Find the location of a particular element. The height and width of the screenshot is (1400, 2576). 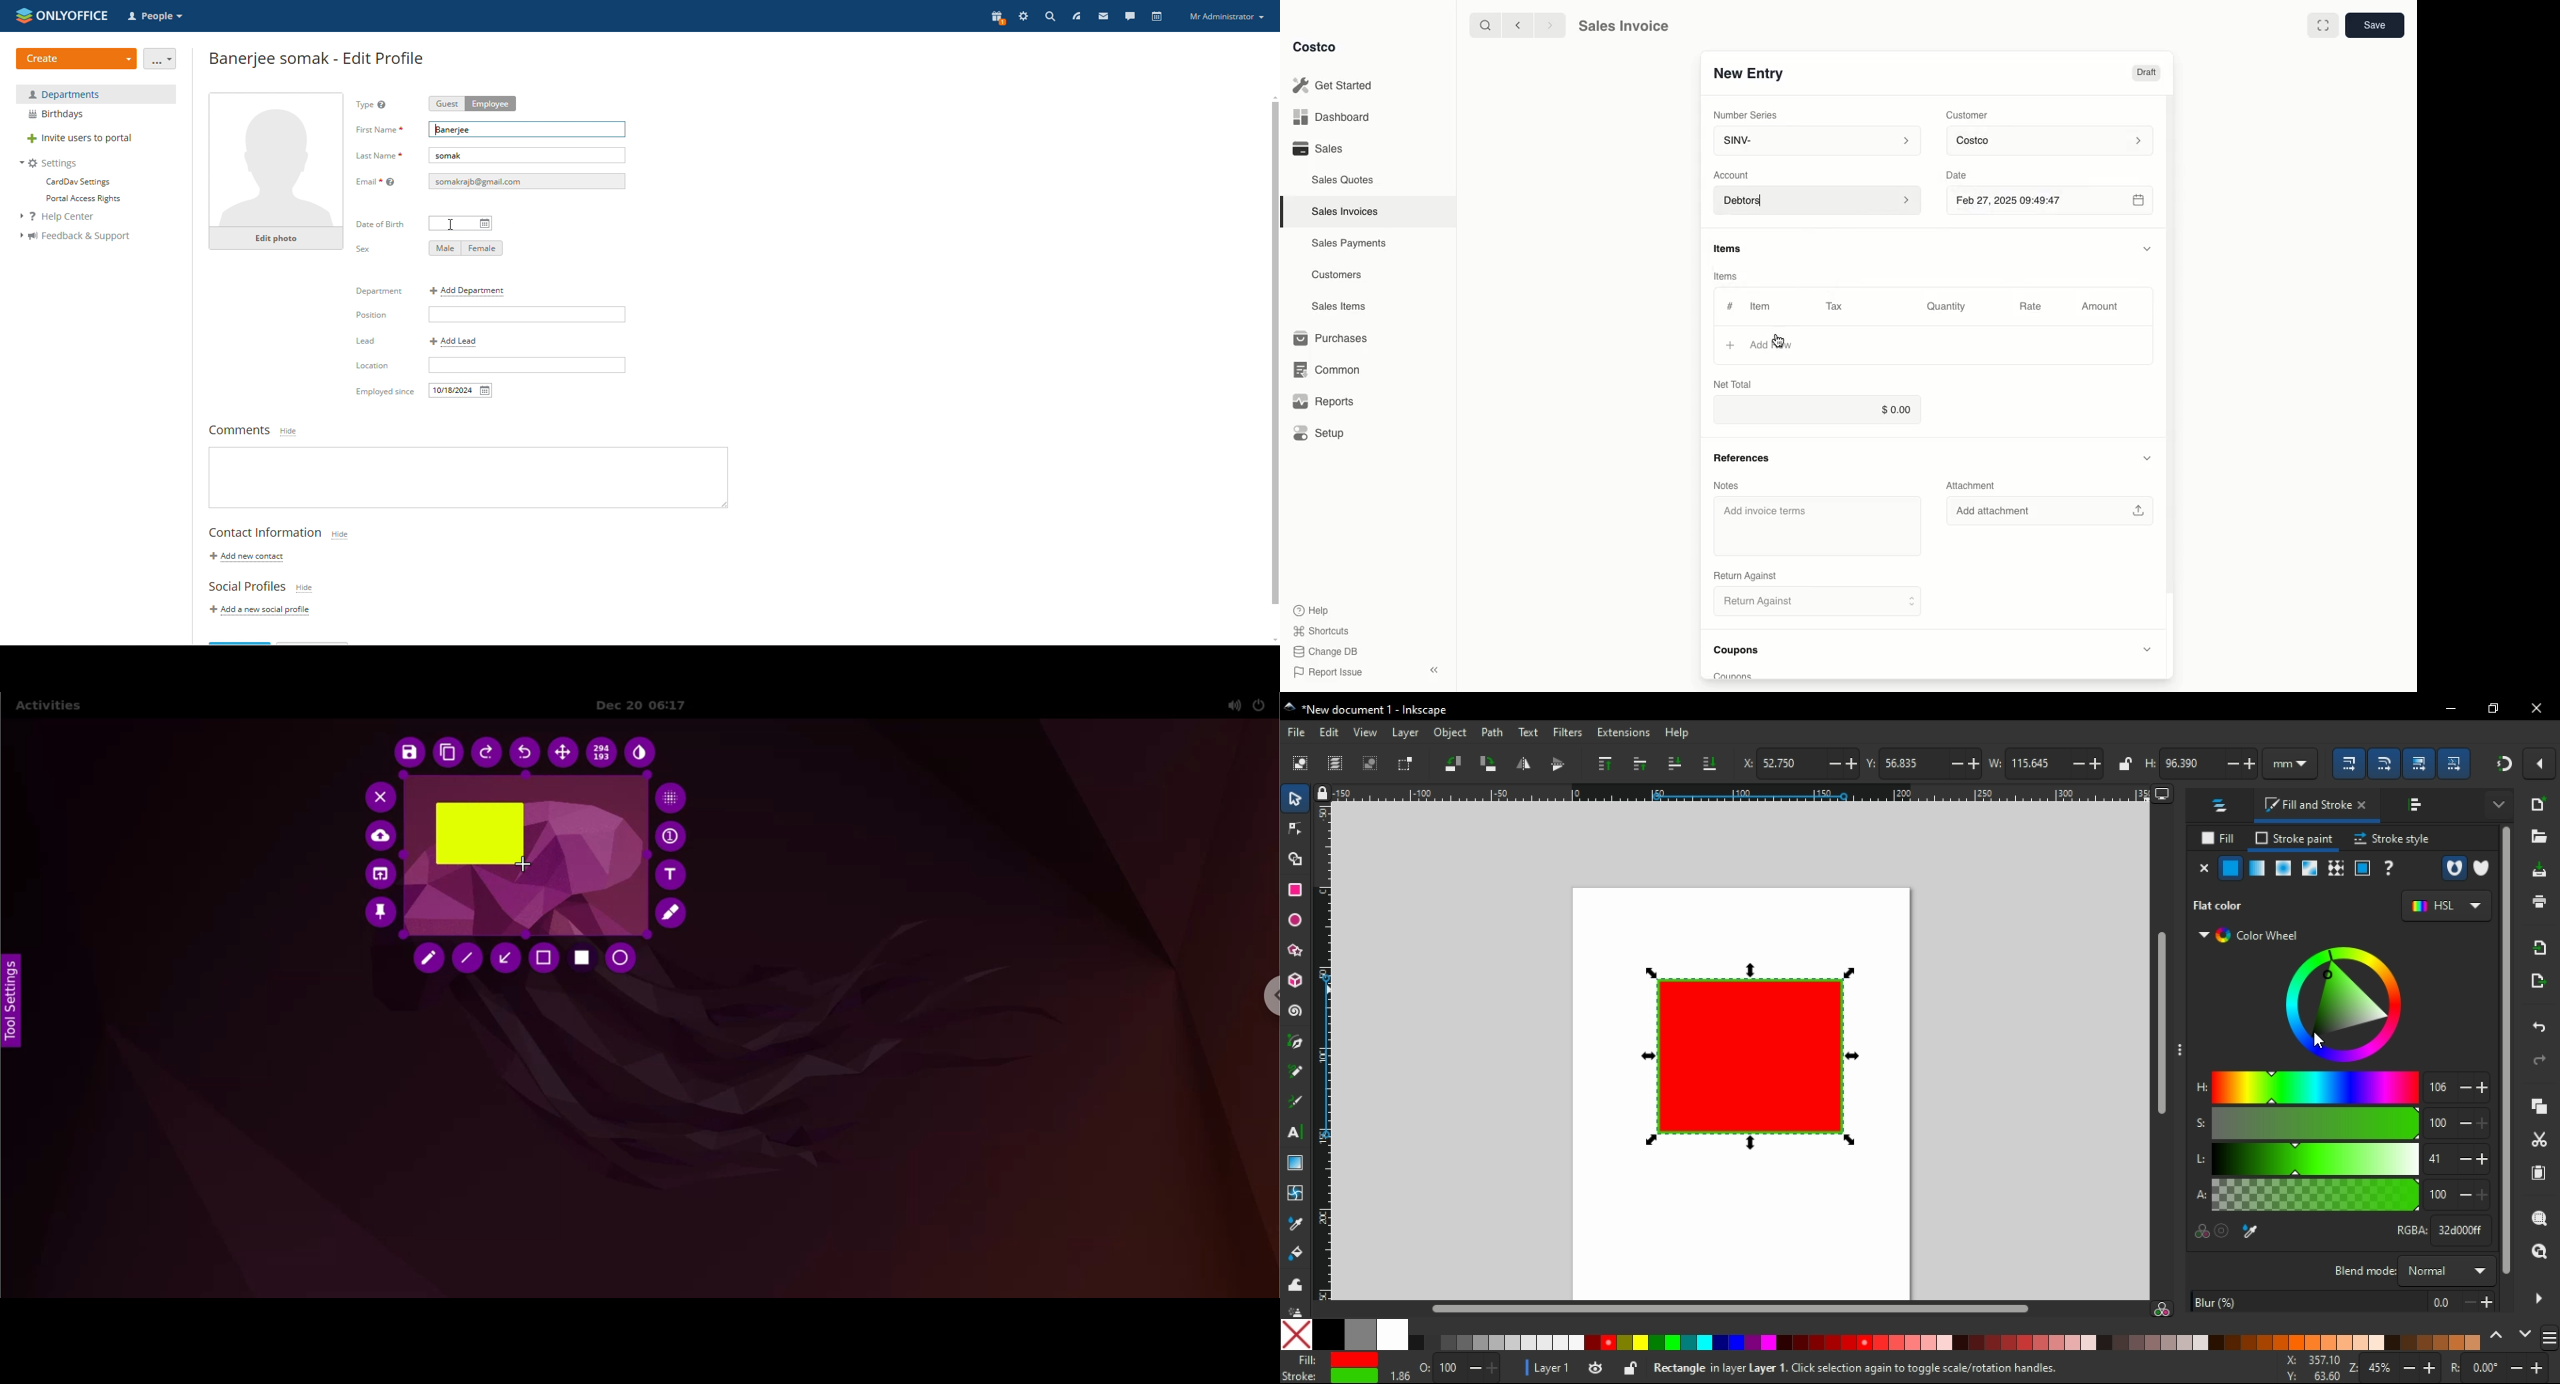

hide is located at coordinates (287, 433).